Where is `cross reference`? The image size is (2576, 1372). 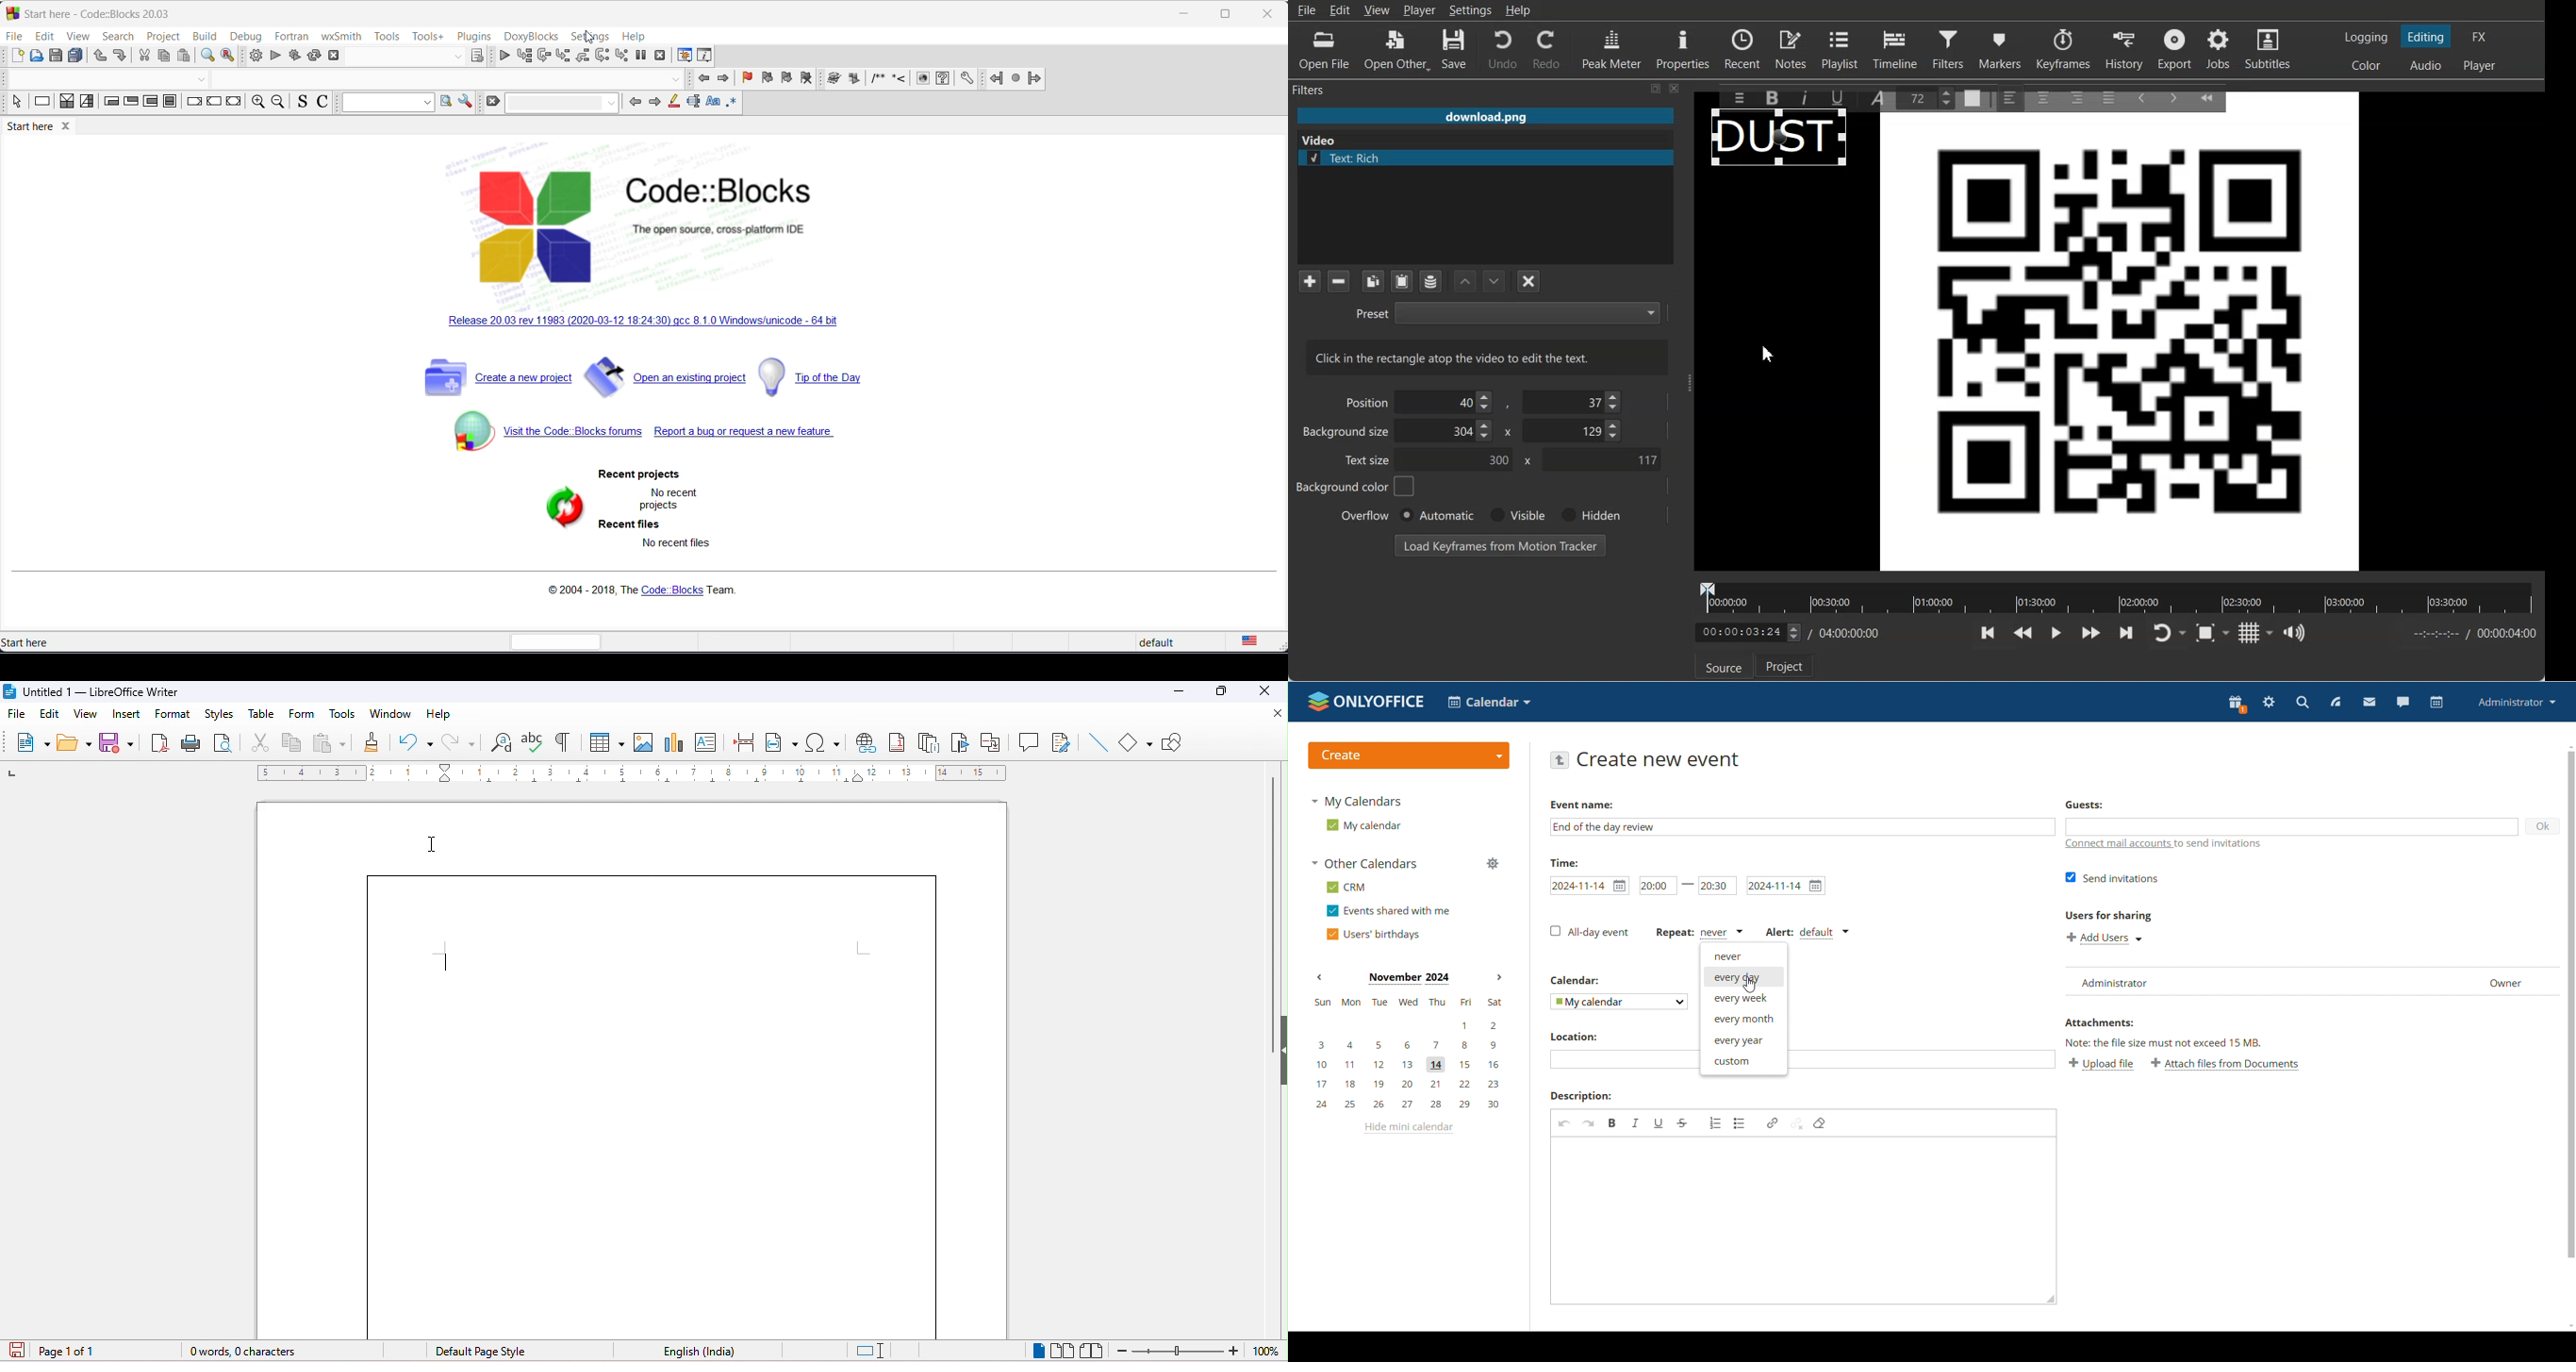 cross reference is located at coordinates (995, 741).